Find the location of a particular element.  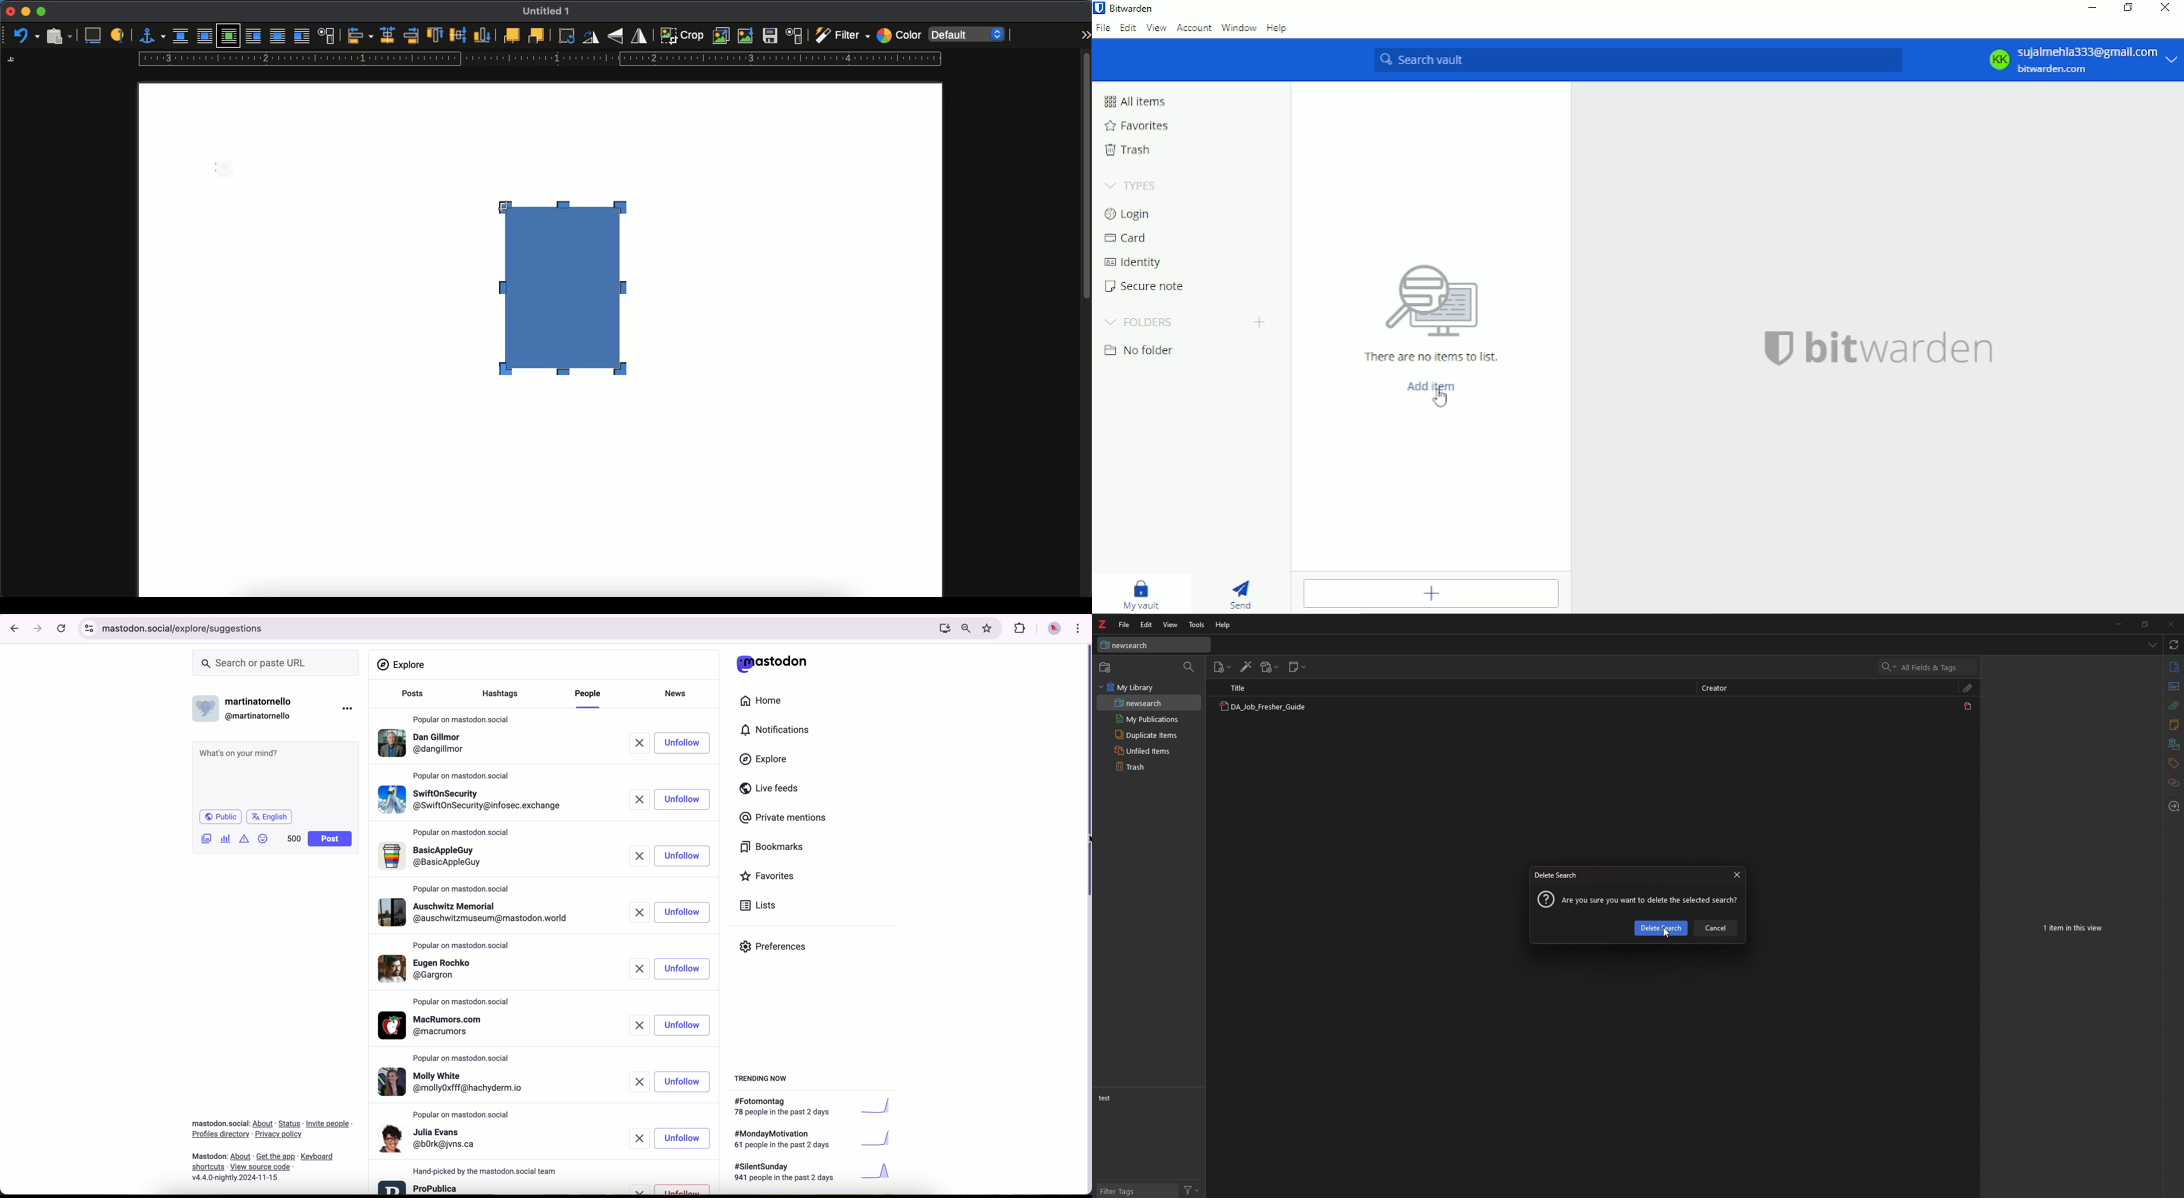

#silentsunday is located at coordinates (814, 1174).